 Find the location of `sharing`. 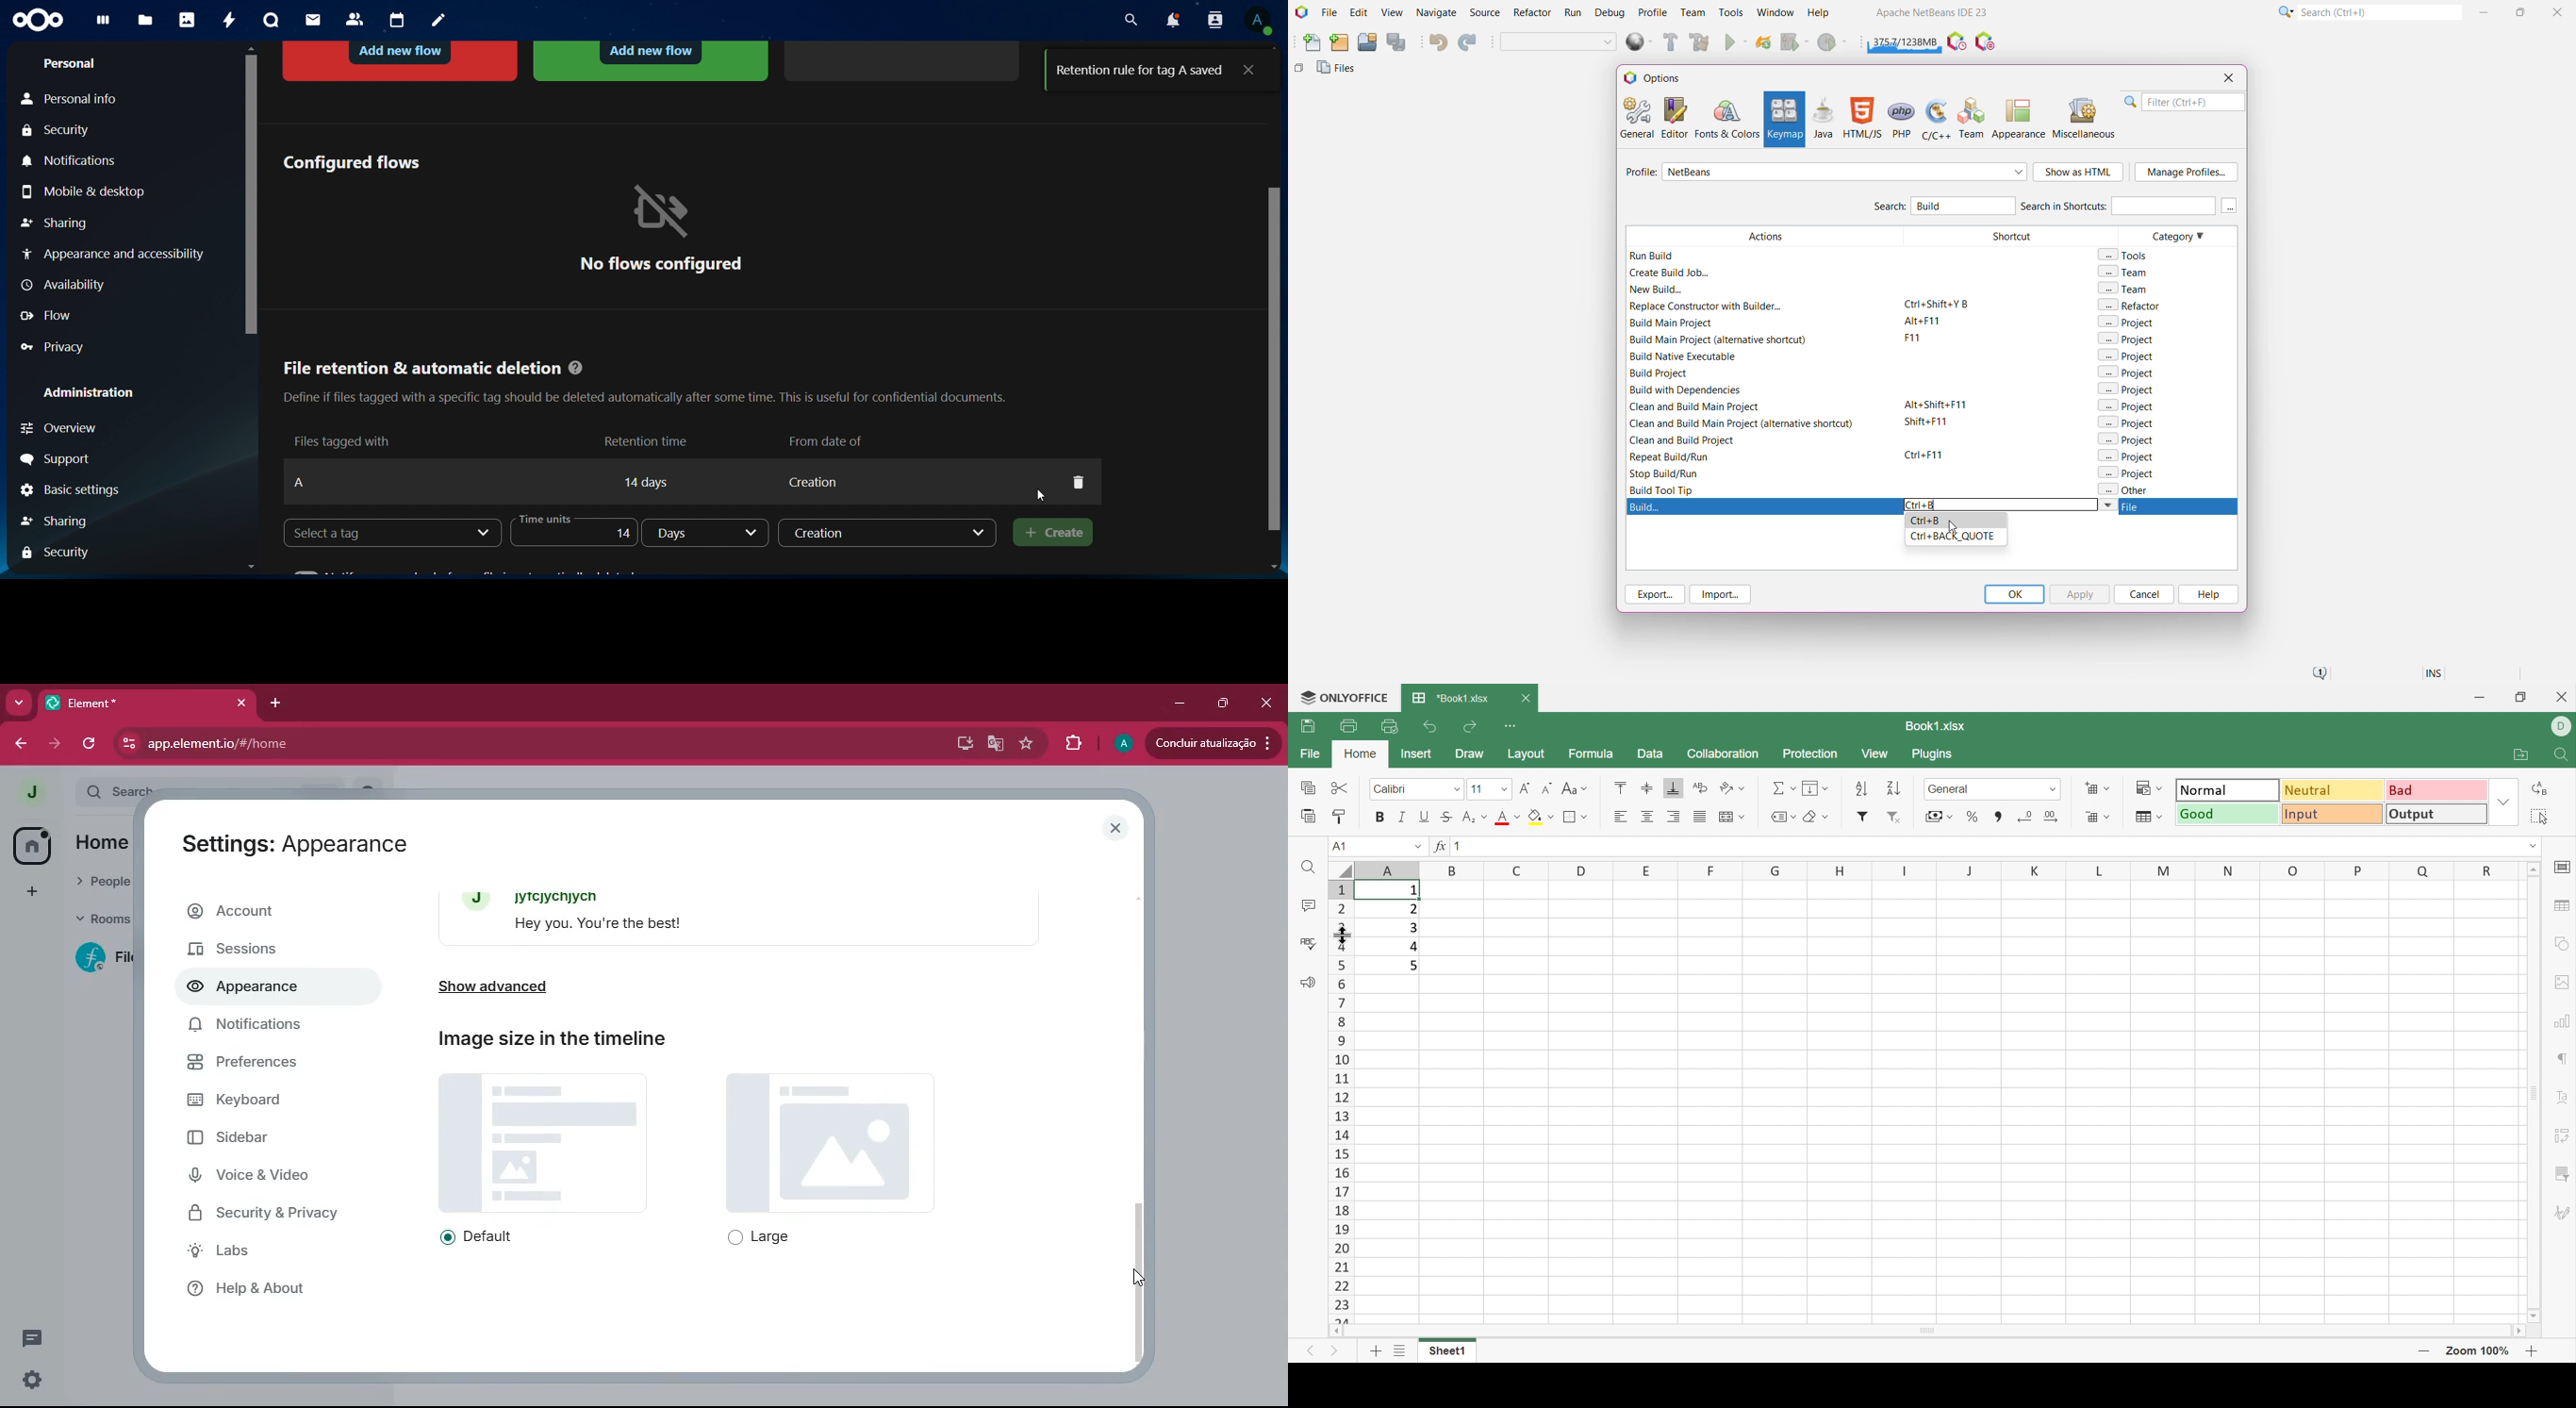

sharing is located at coordinates (69, 520).